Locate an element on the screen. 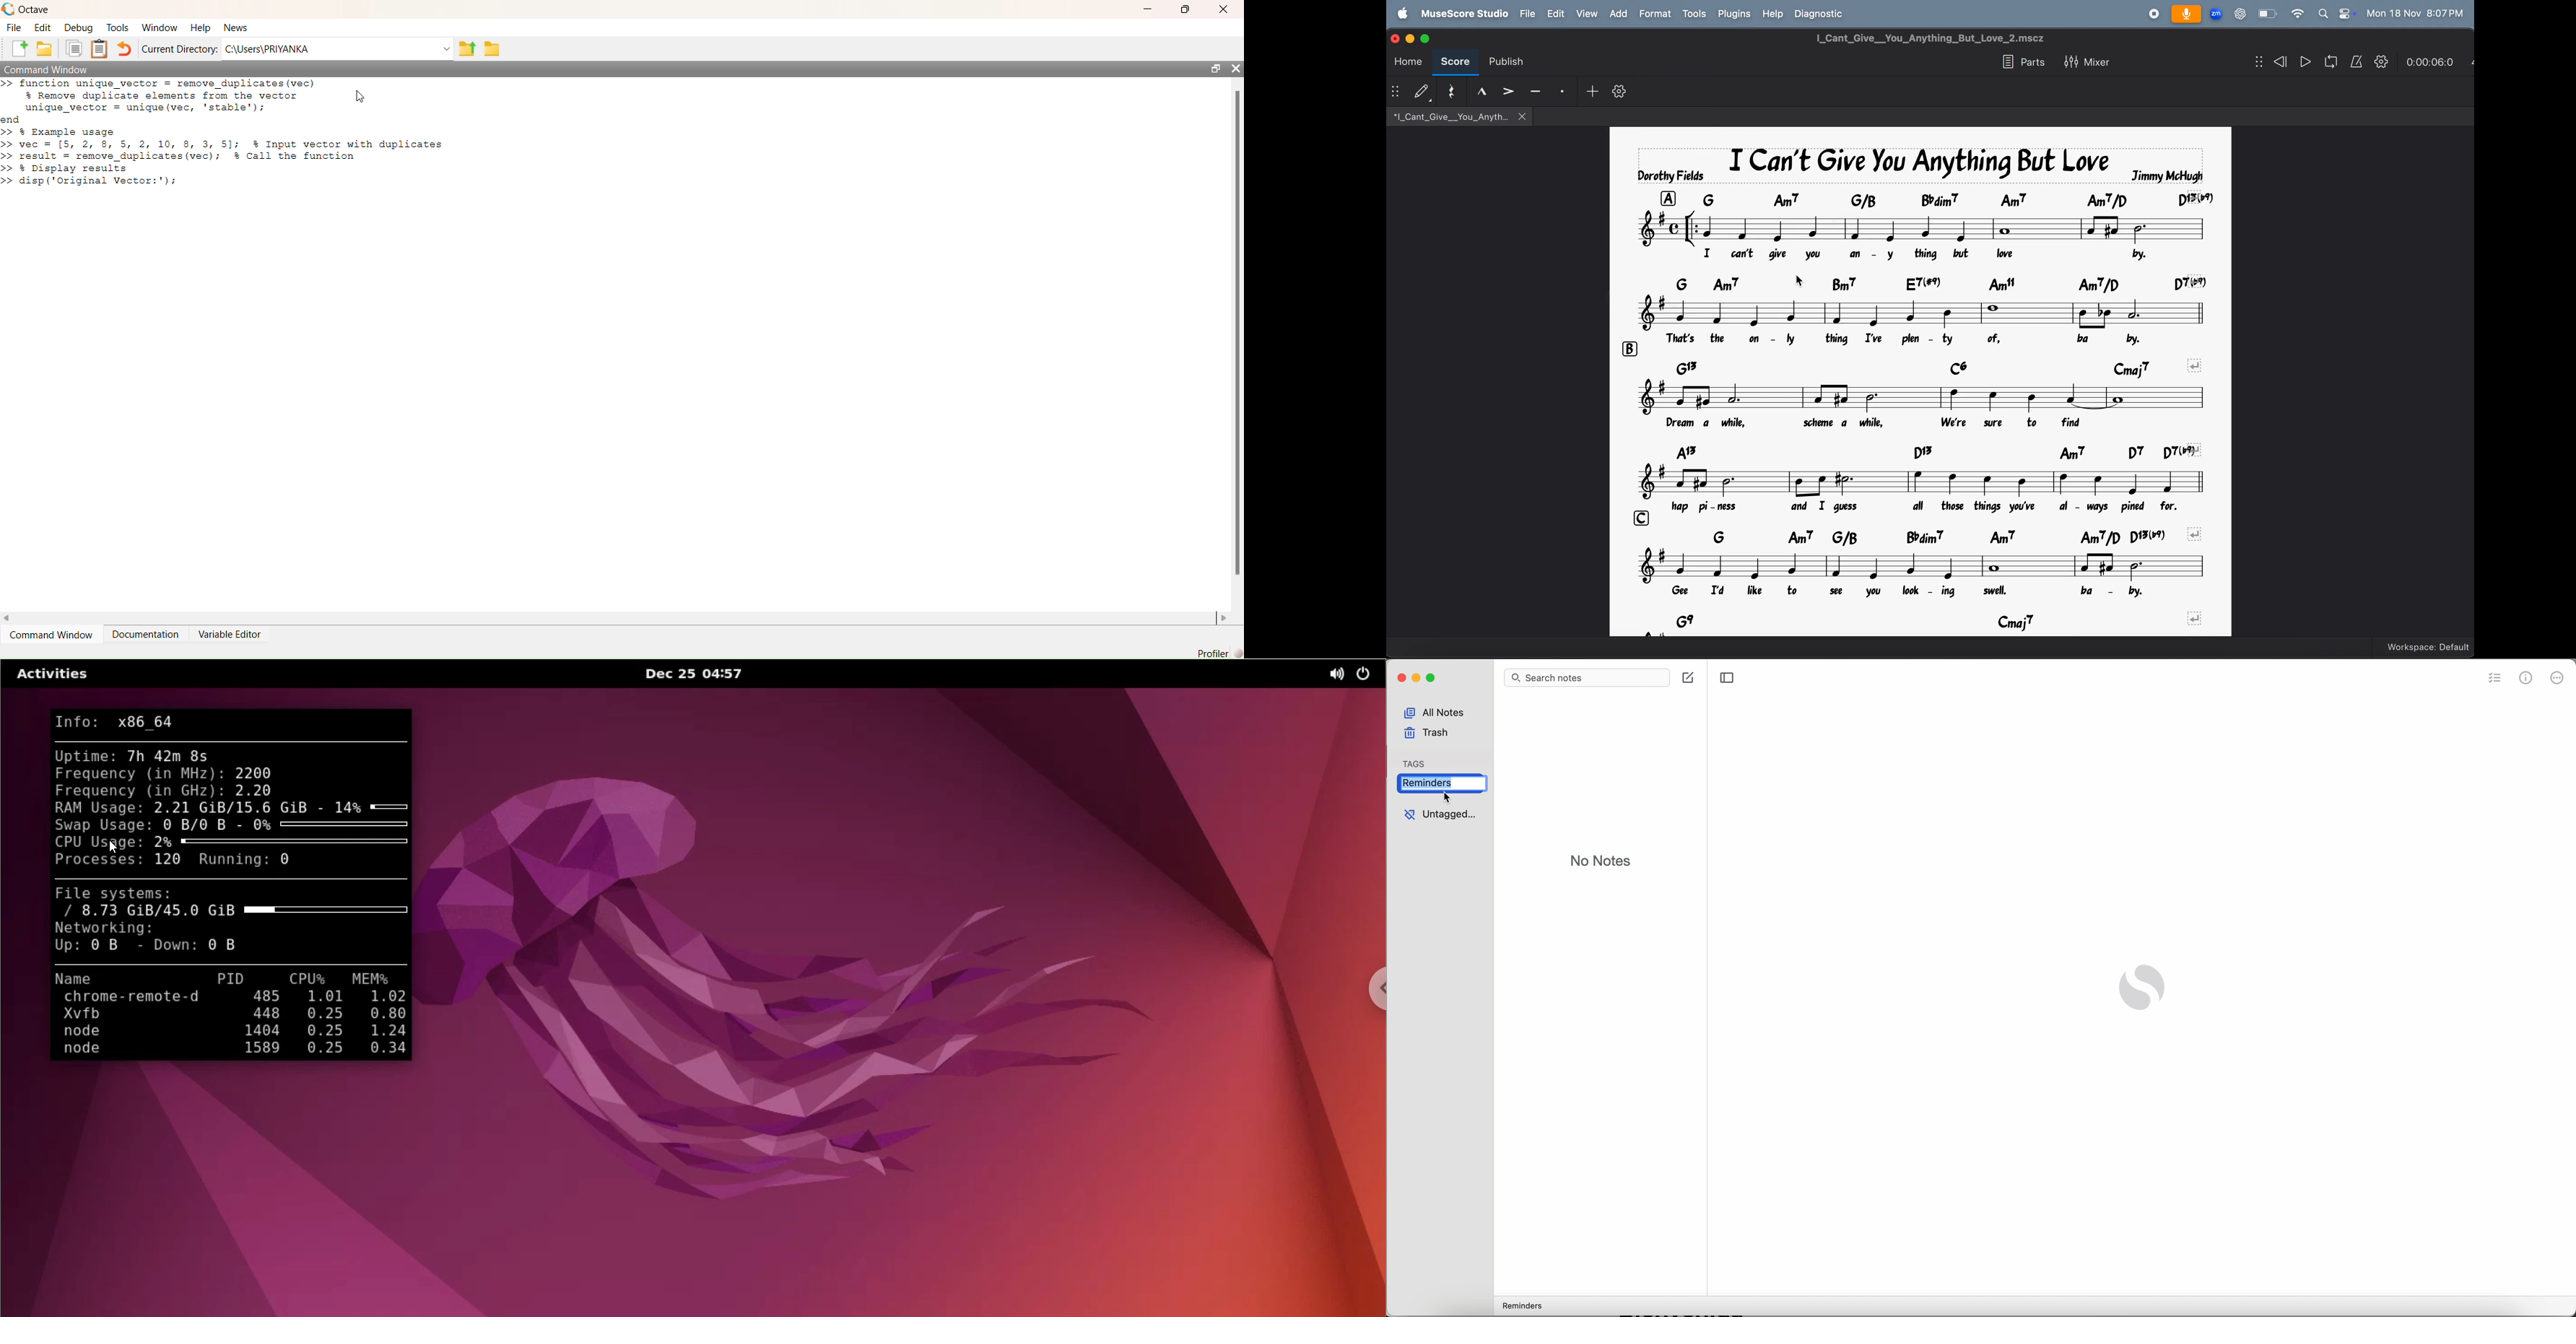  apple widgets is located at coordinates (2336, 14).